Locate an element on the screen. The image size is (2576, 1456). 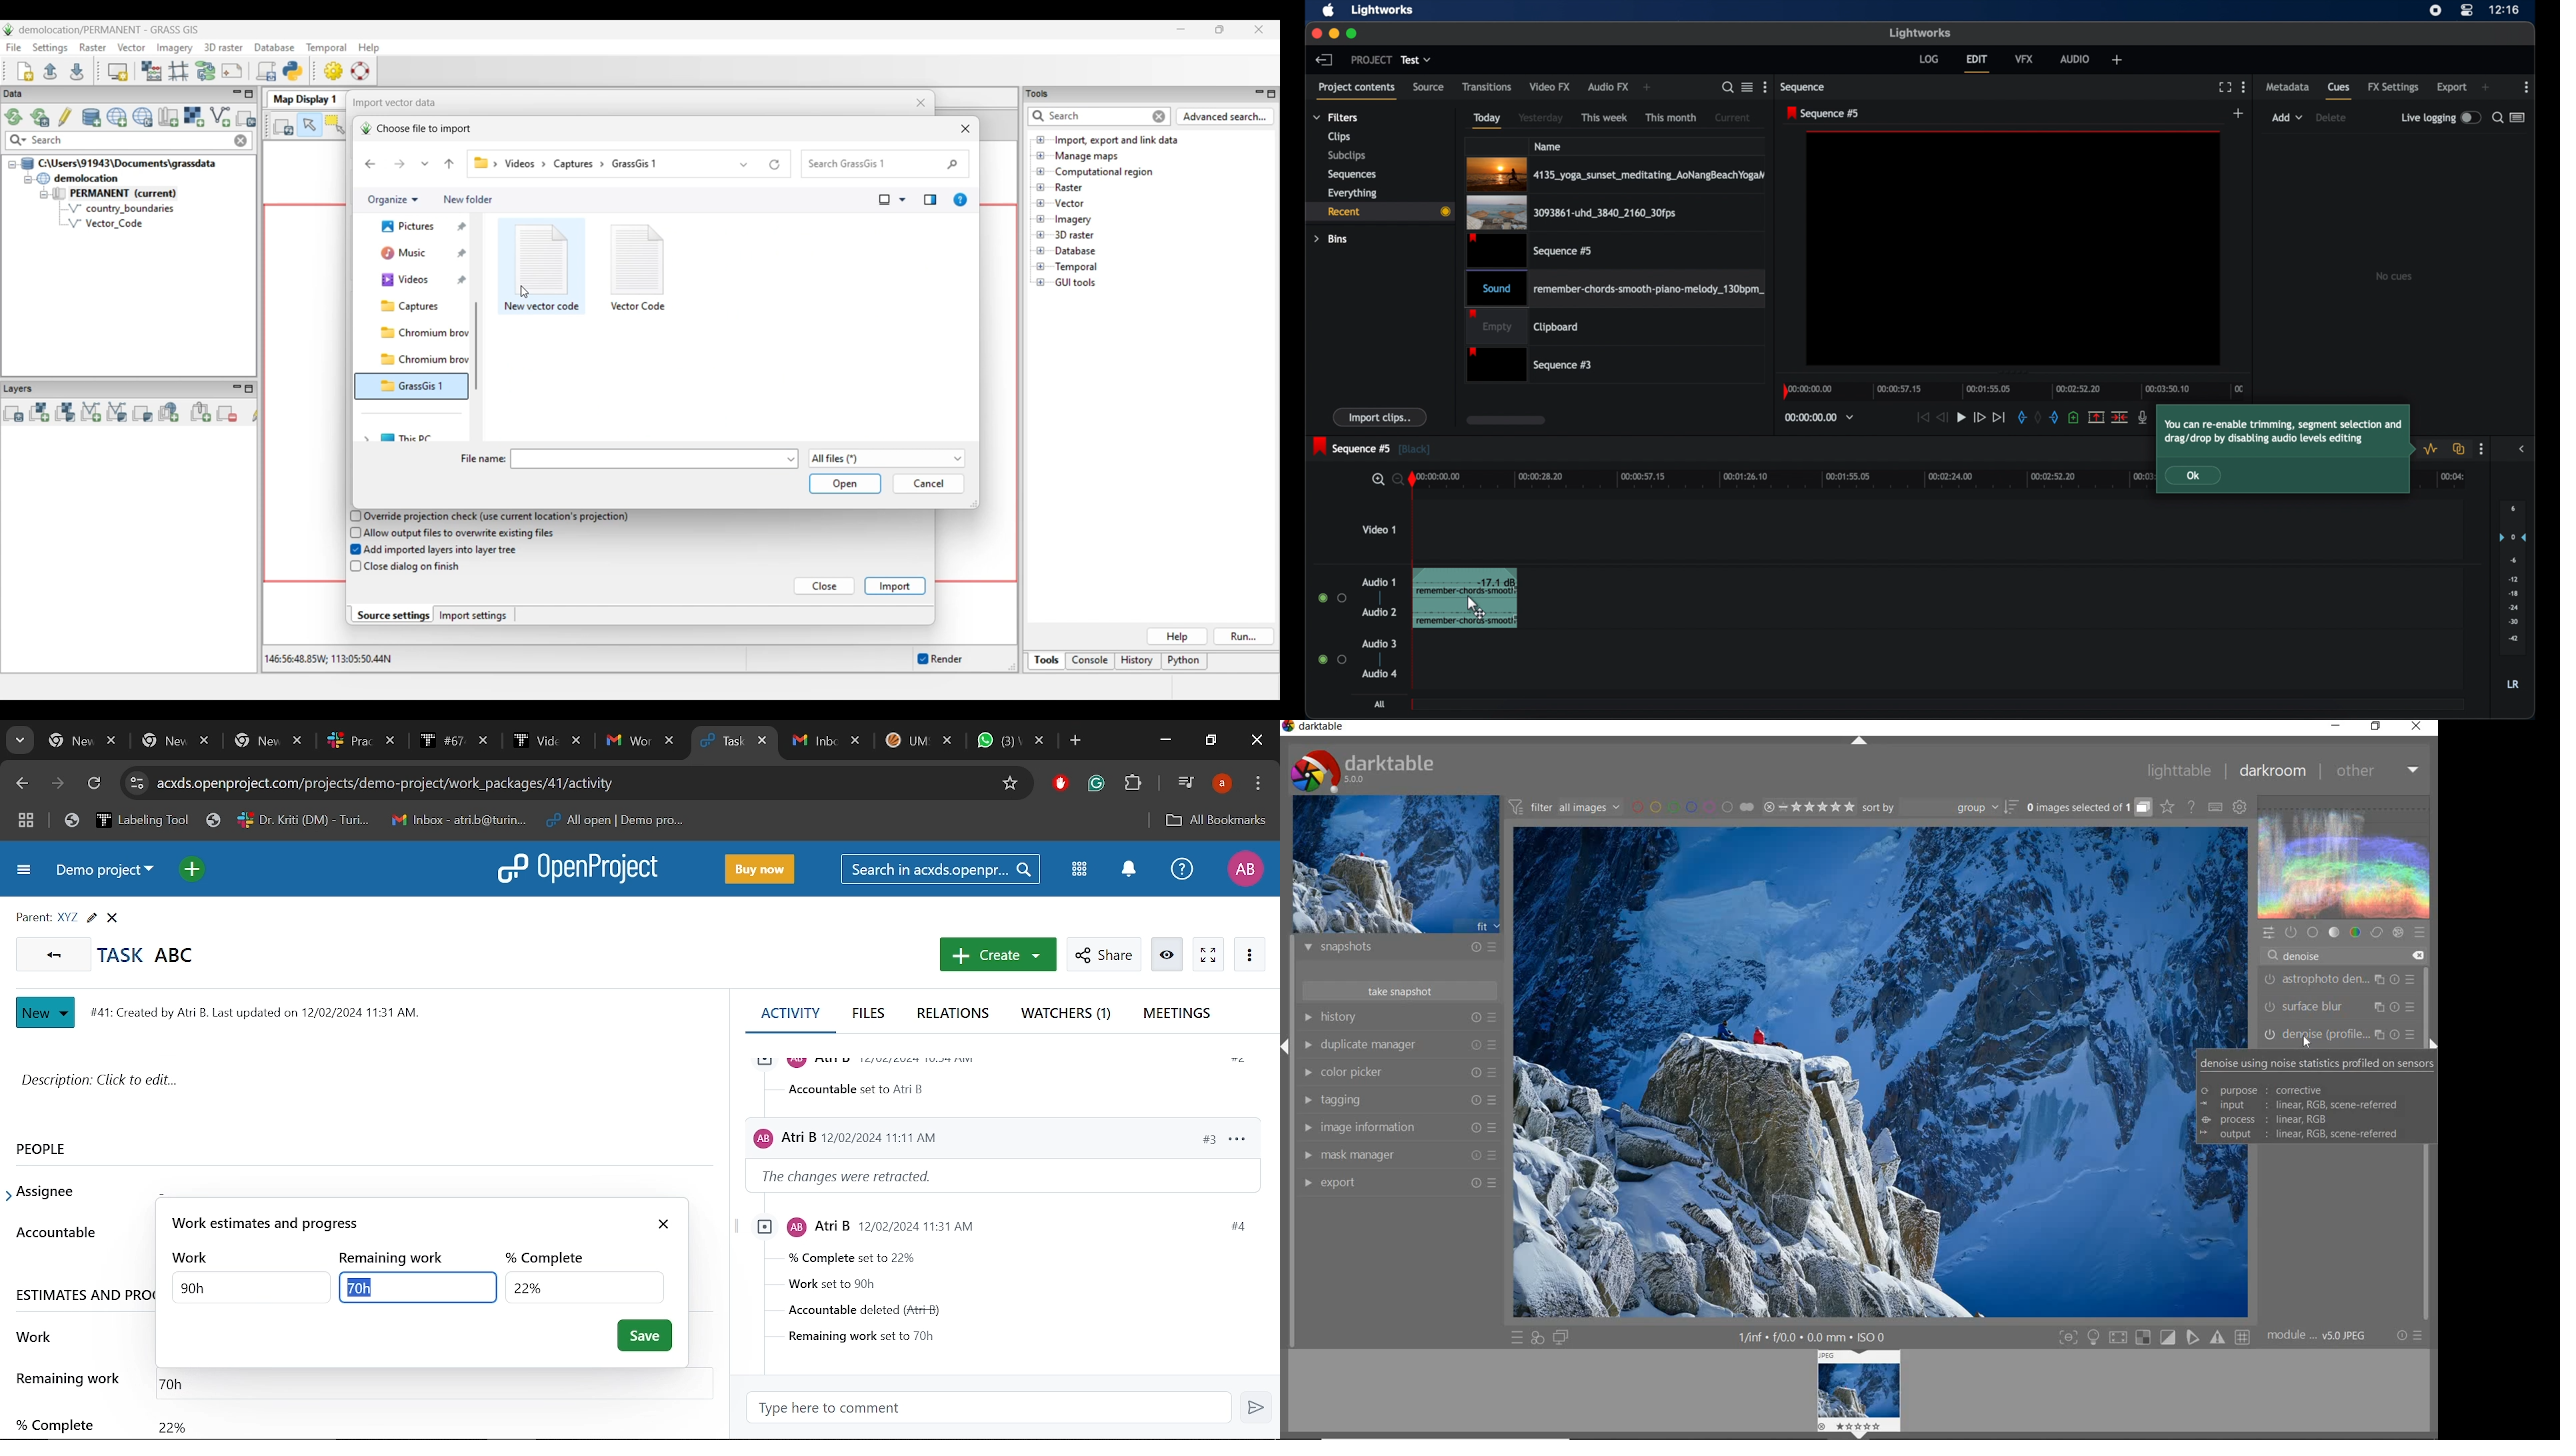
full screen is located at coordinates (2225, 87).